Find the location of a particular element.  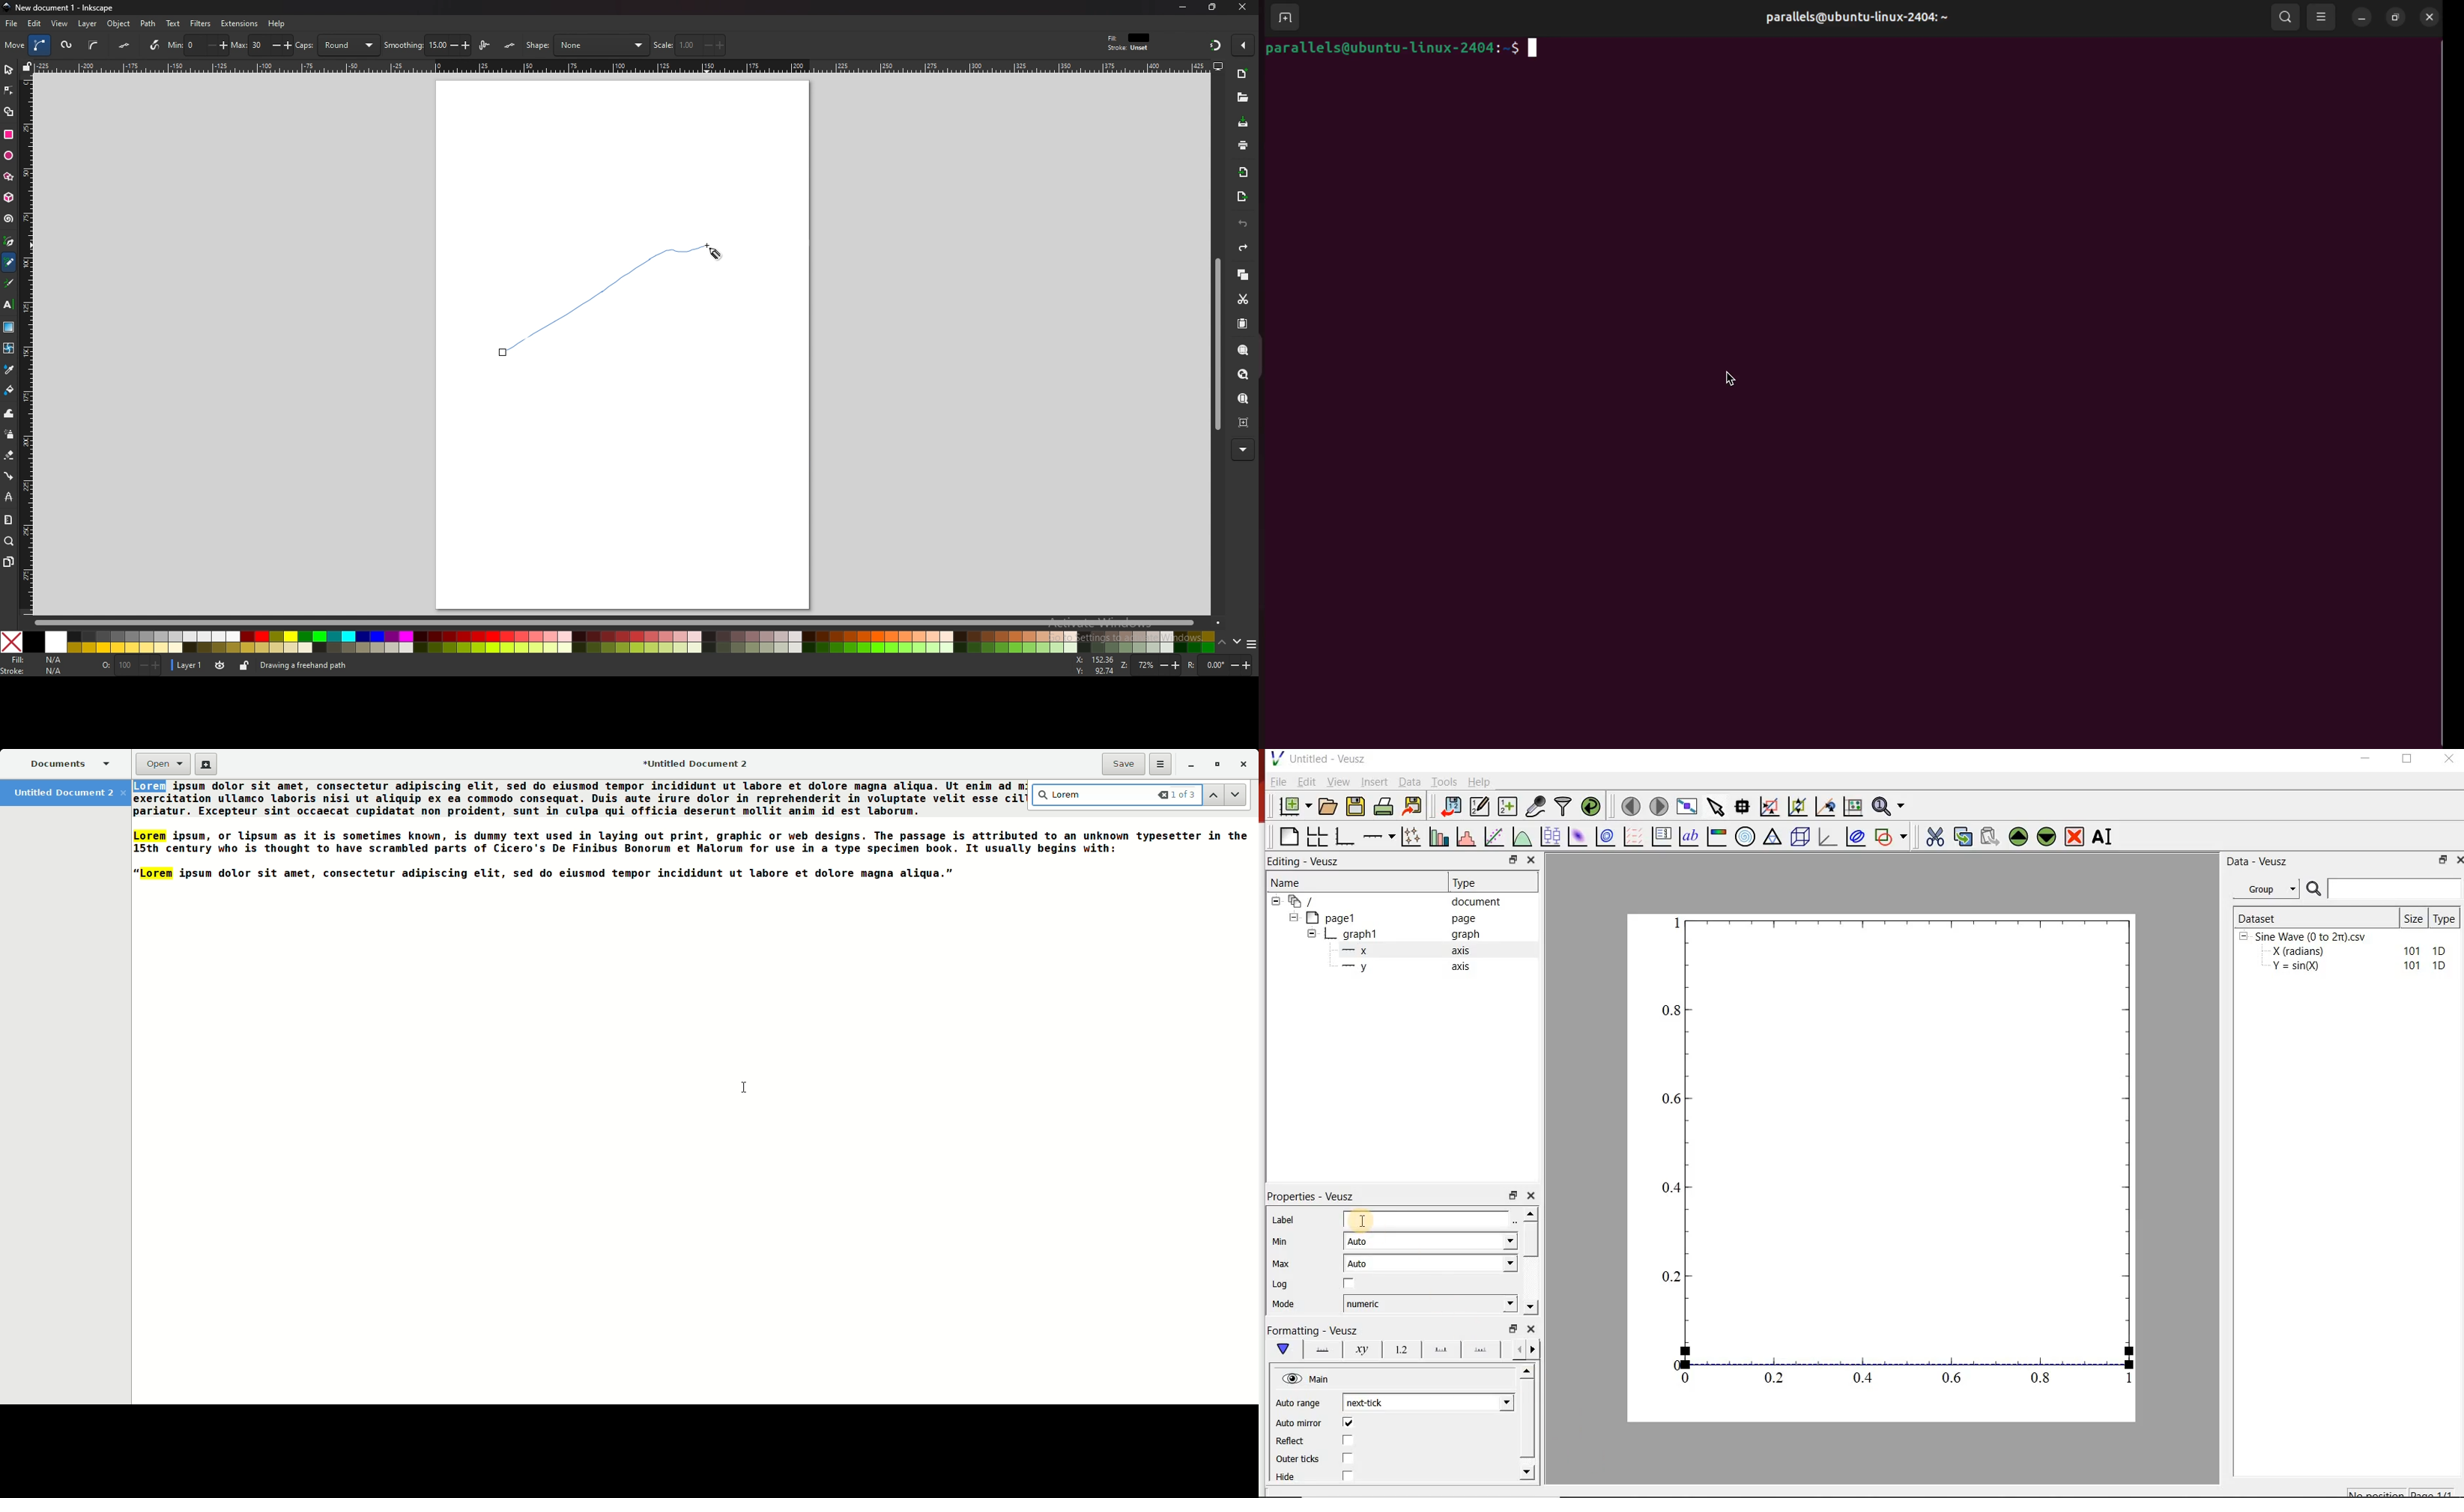

spiral is located at coordinates (9, 218).